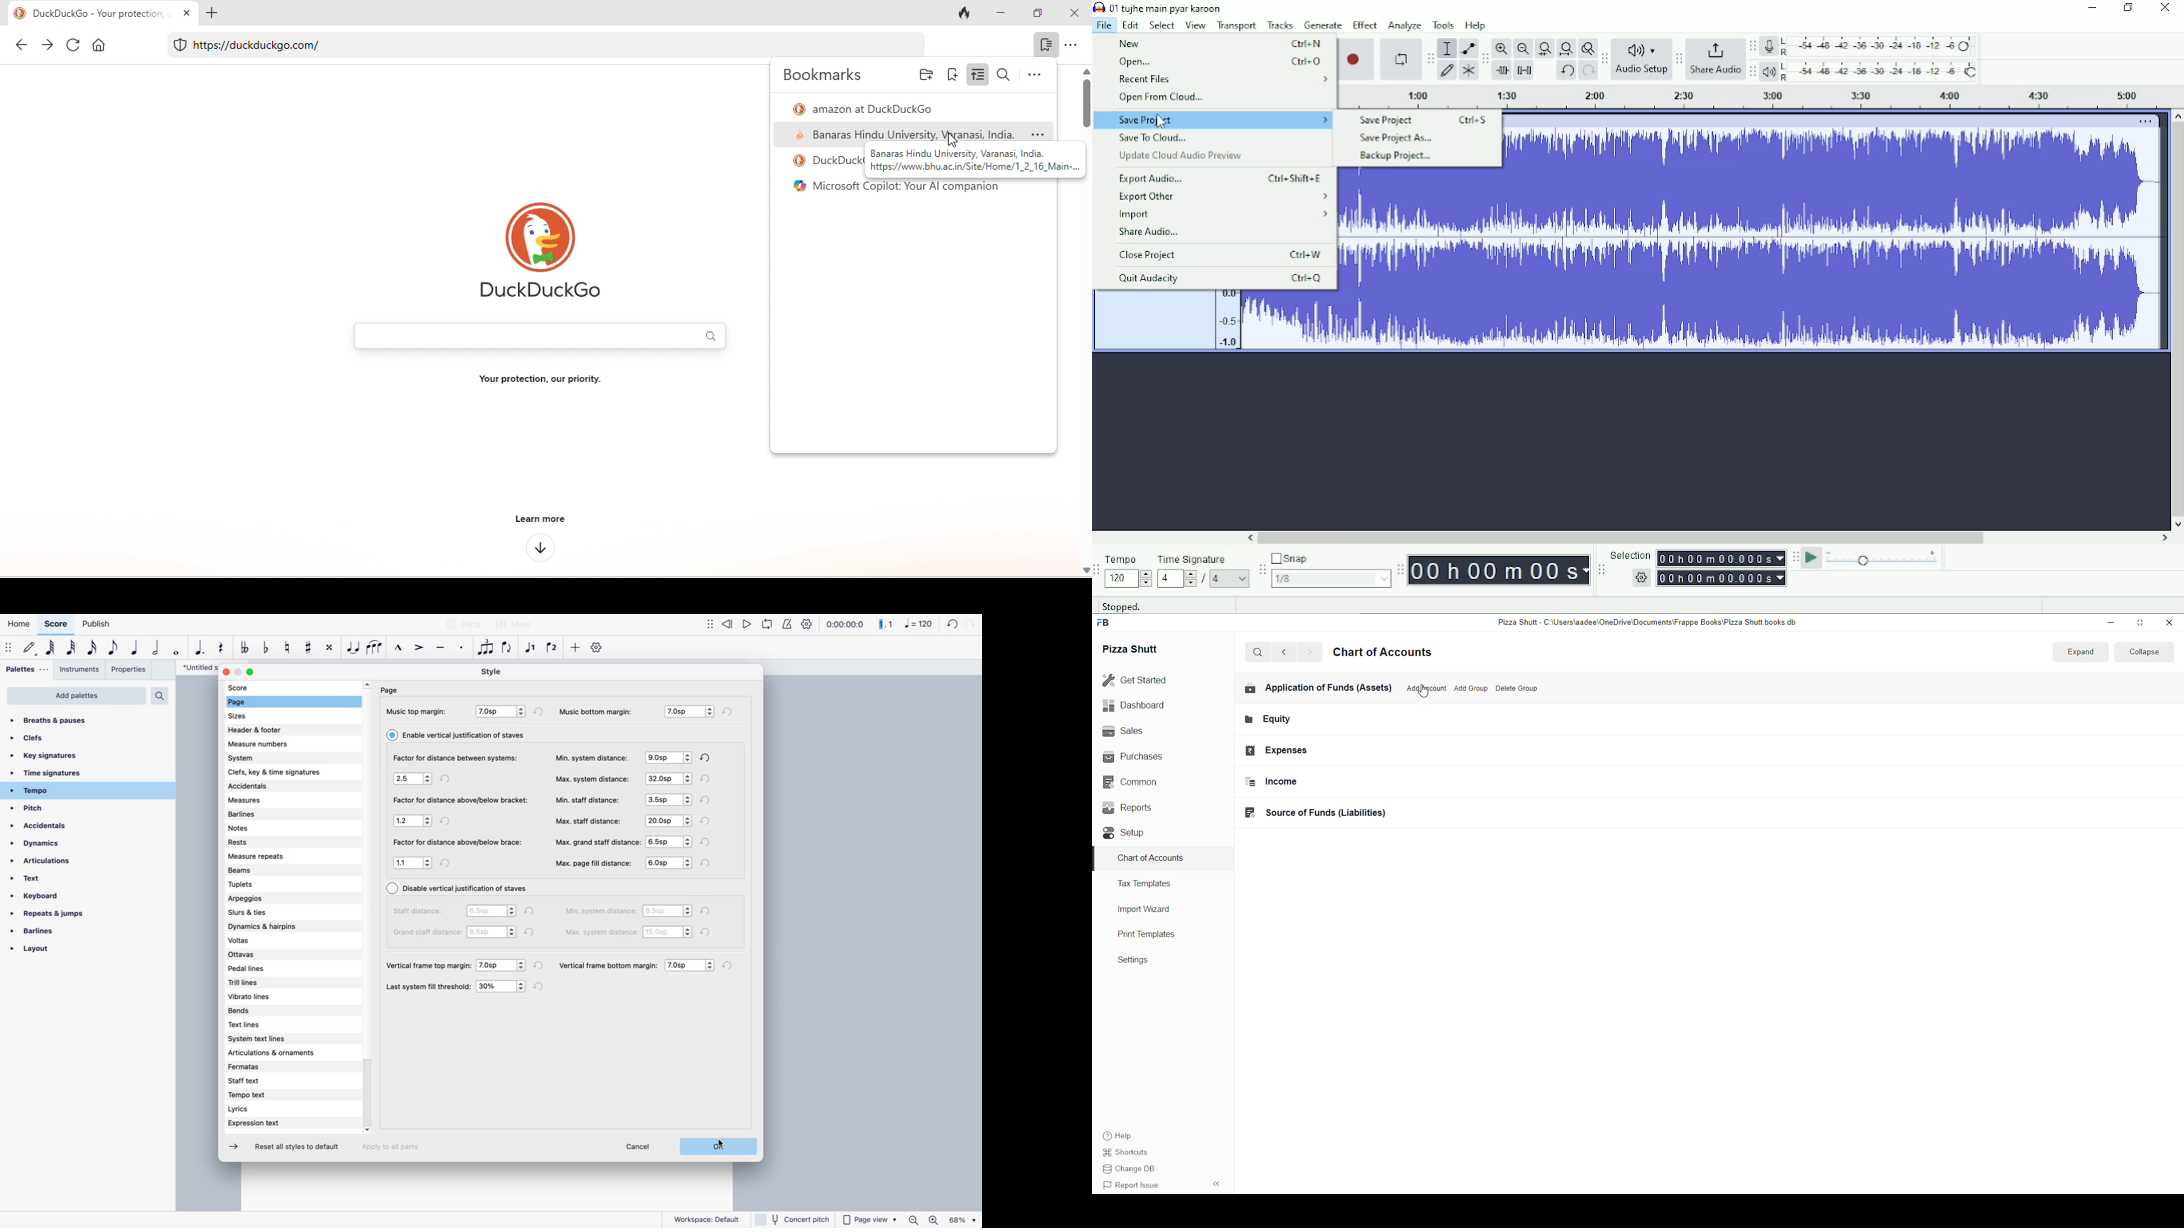  I want to click on Share Audio, so click(1157, 232).